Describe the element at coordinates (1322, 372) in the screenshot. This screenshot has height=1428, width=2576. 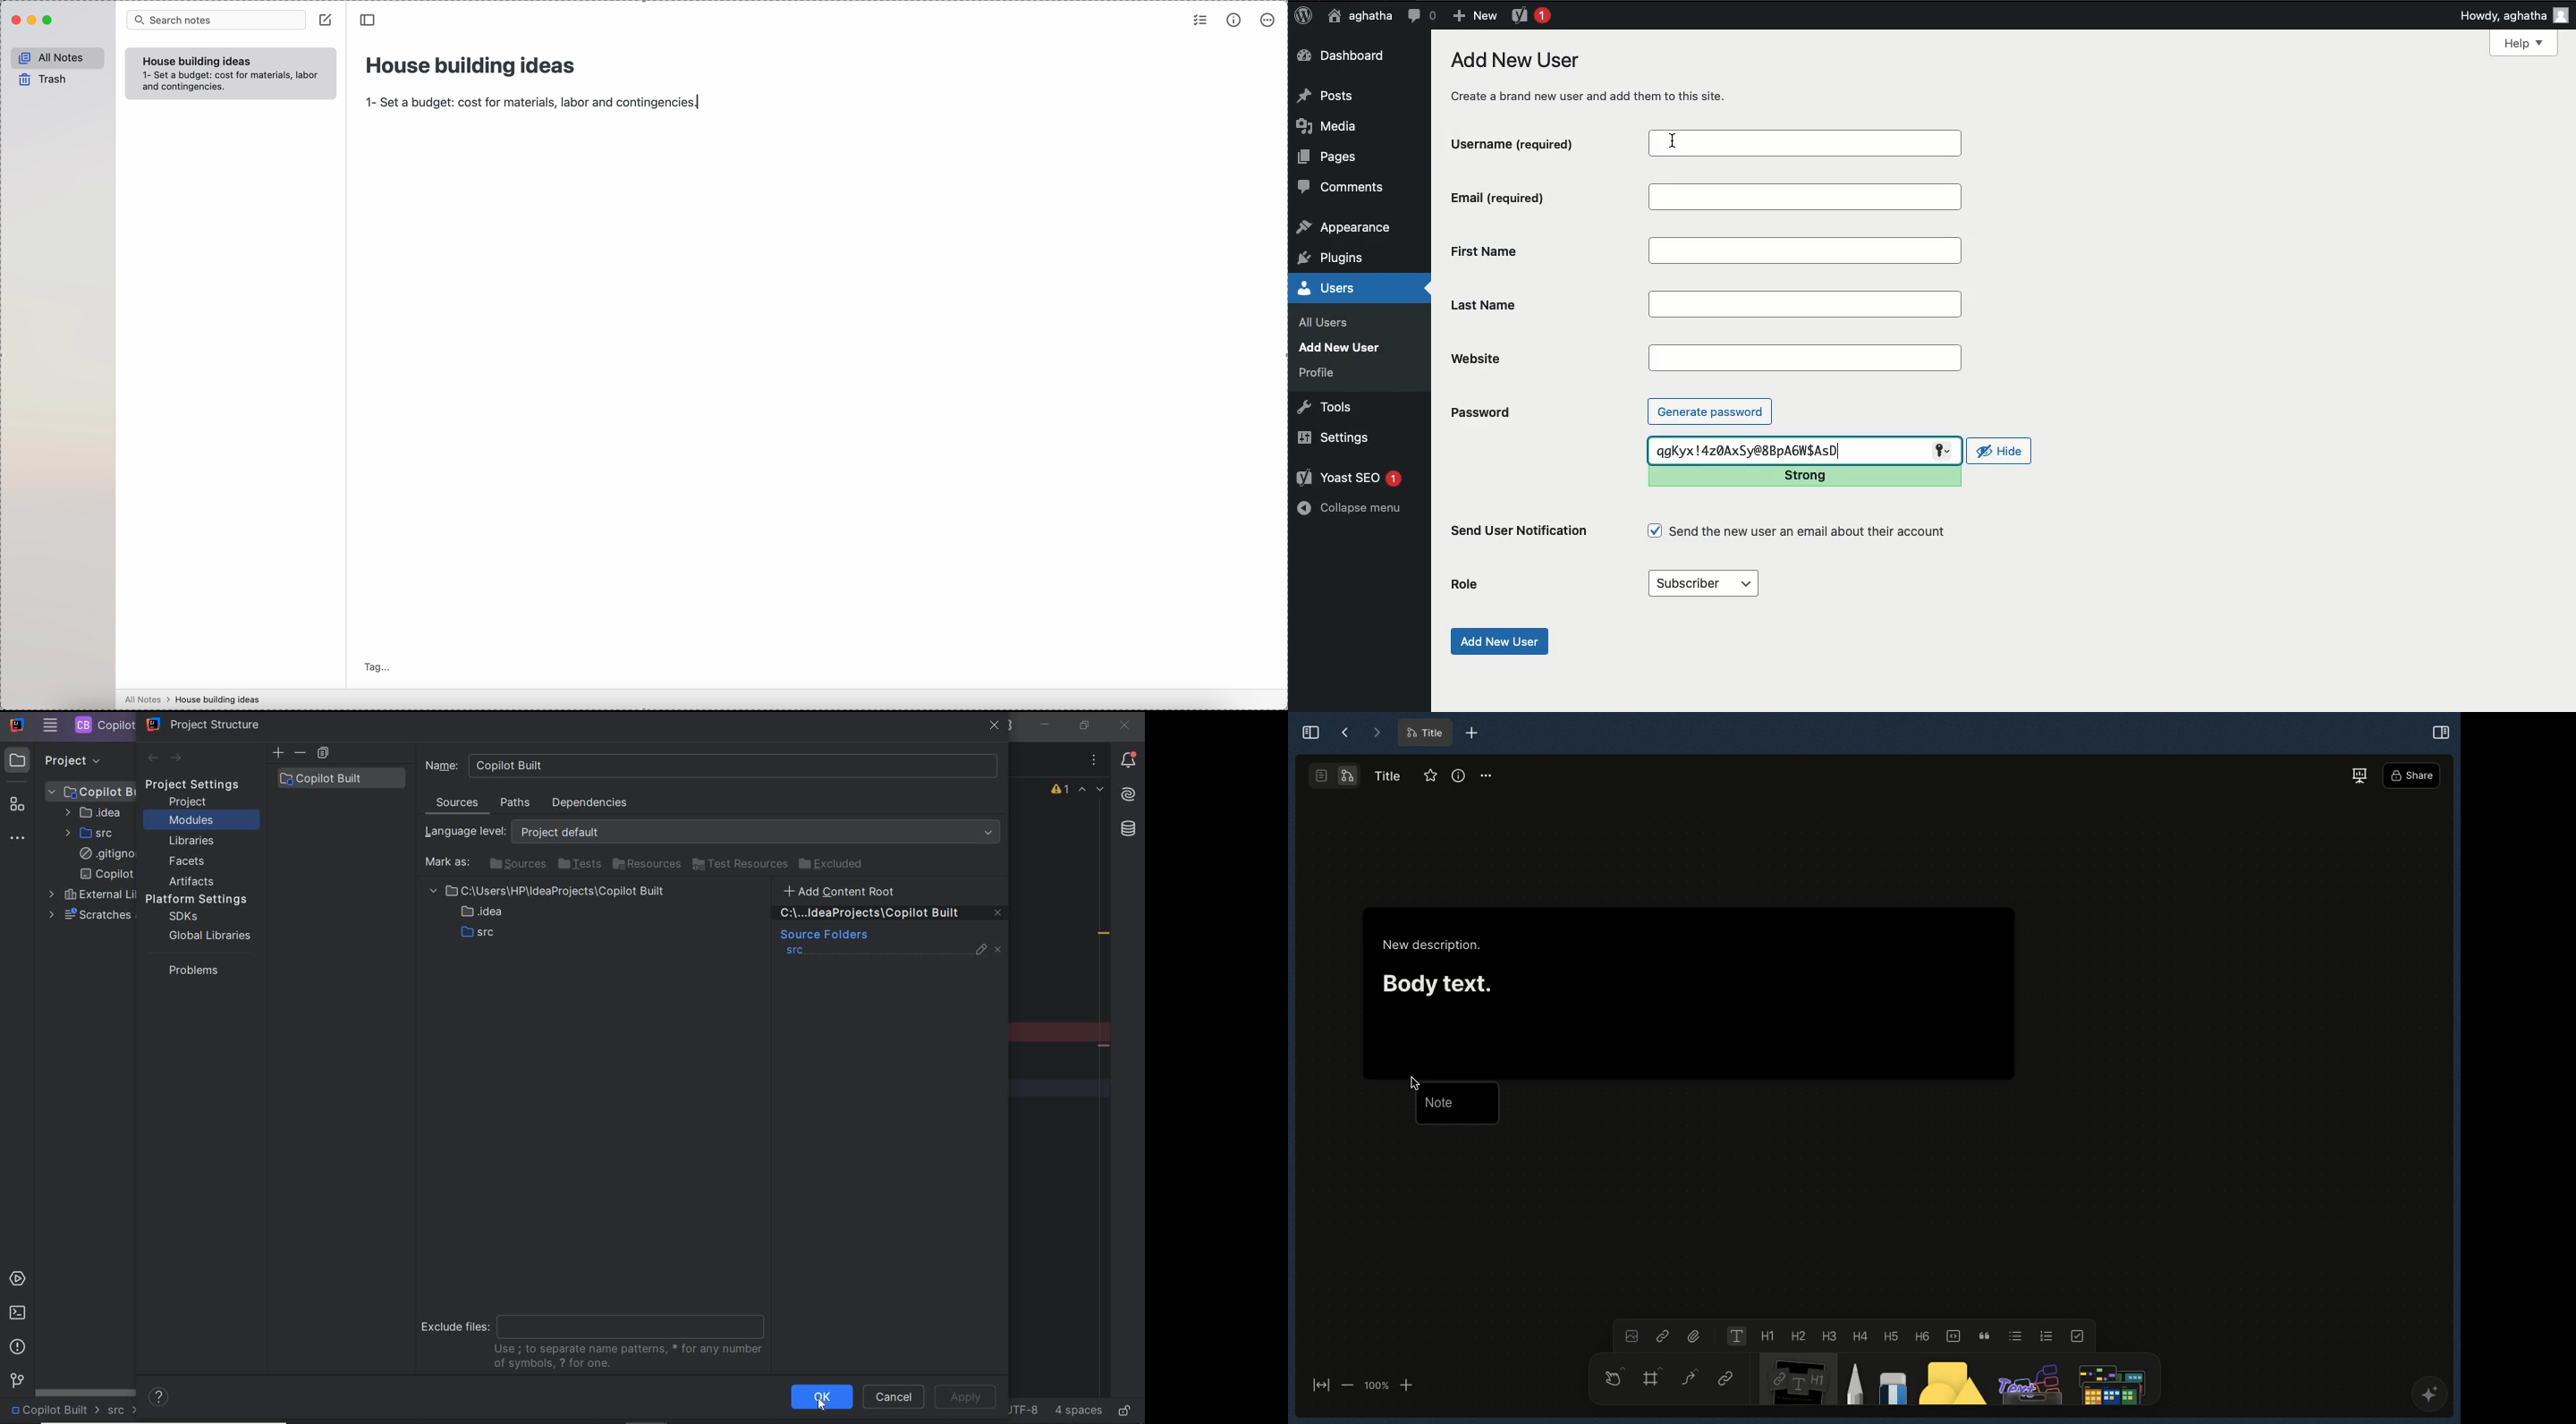
I see `profile` at that location.